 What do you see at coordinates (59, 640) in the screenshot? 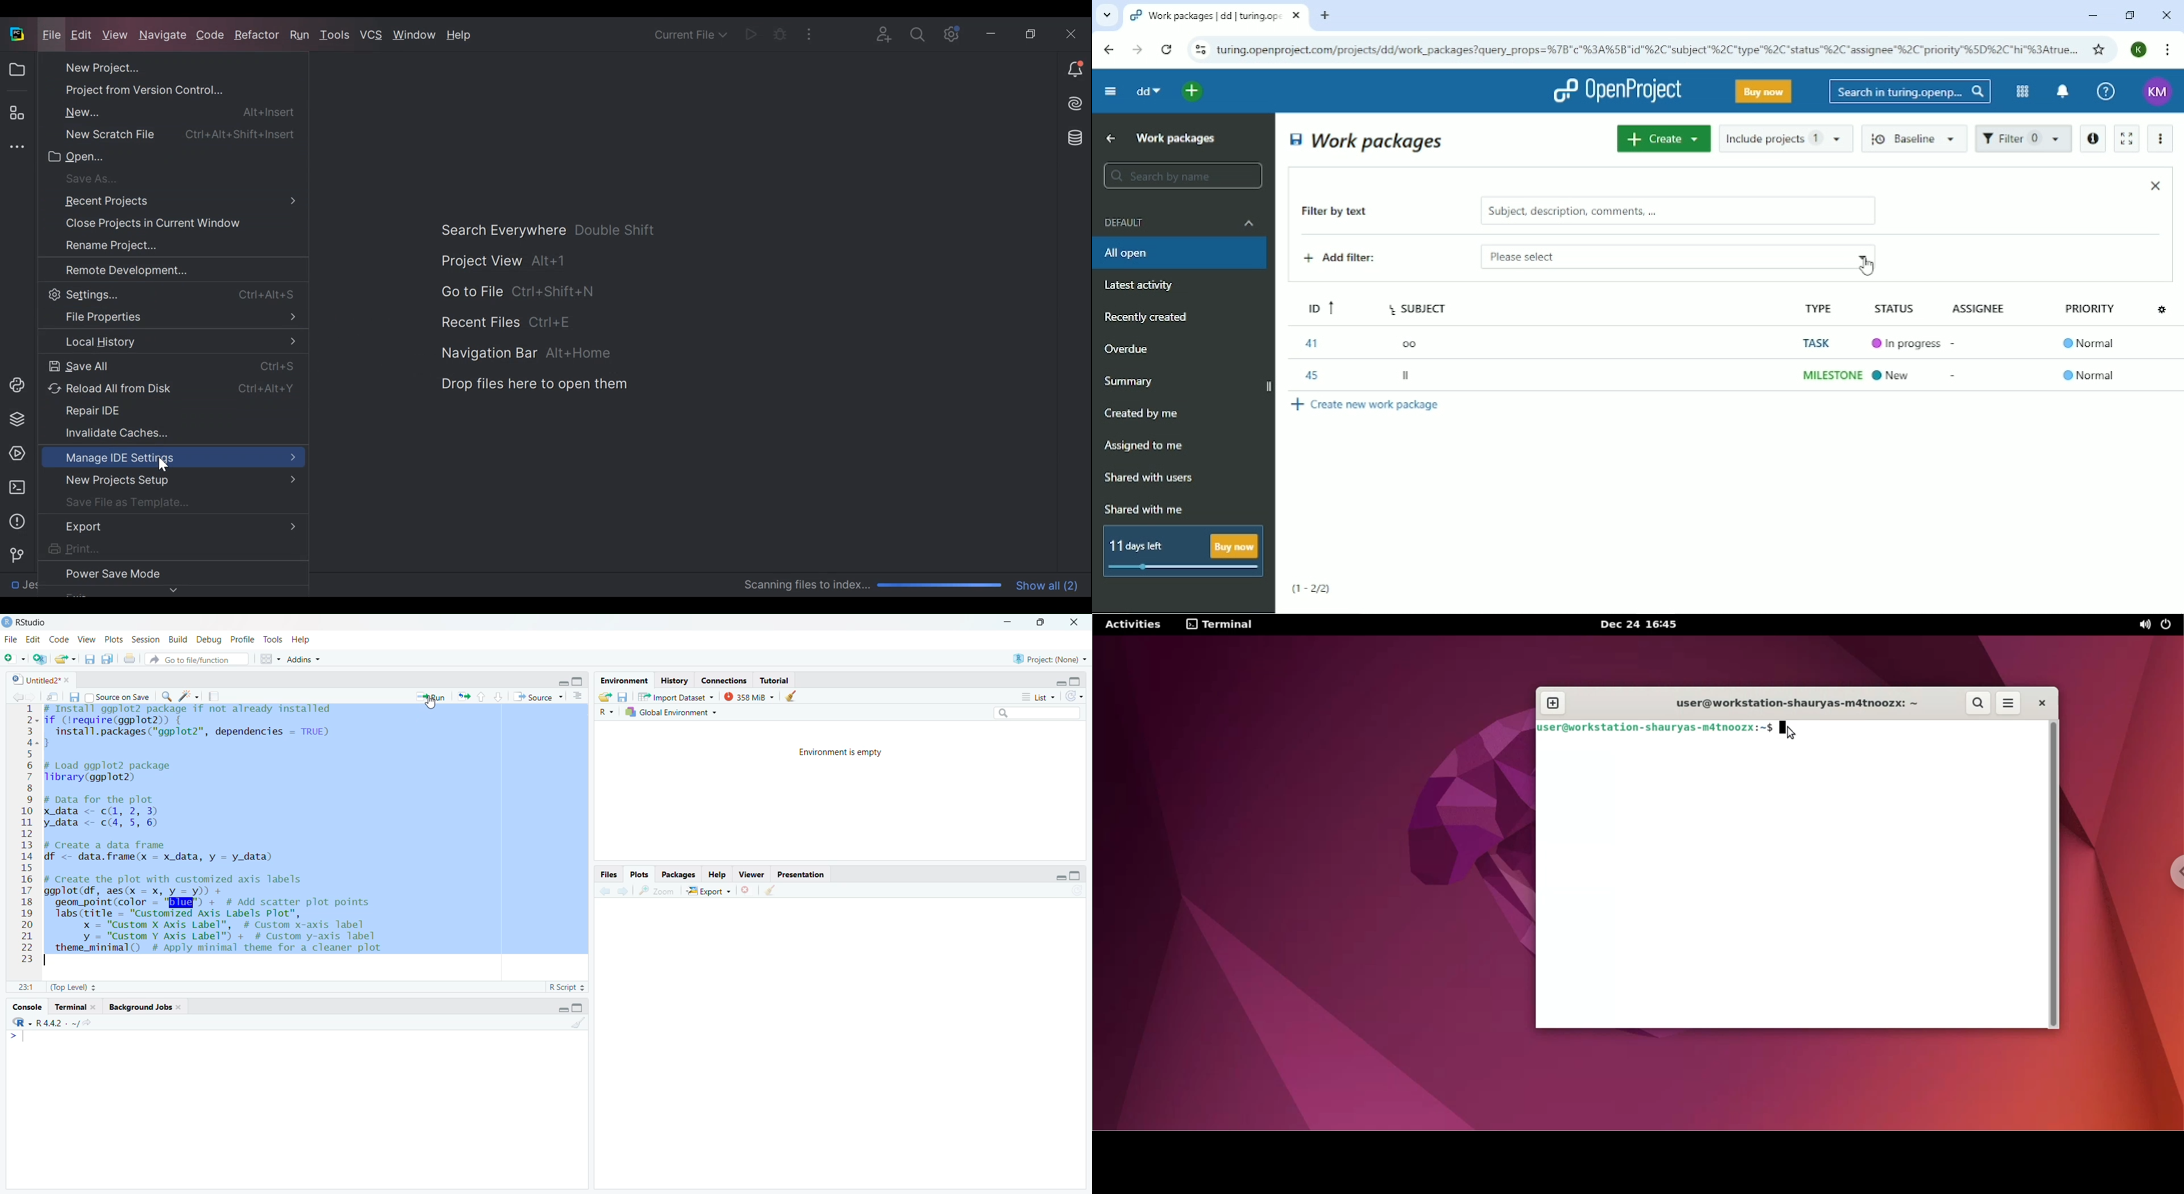
I see `Code` at bounding box center [59, 640].